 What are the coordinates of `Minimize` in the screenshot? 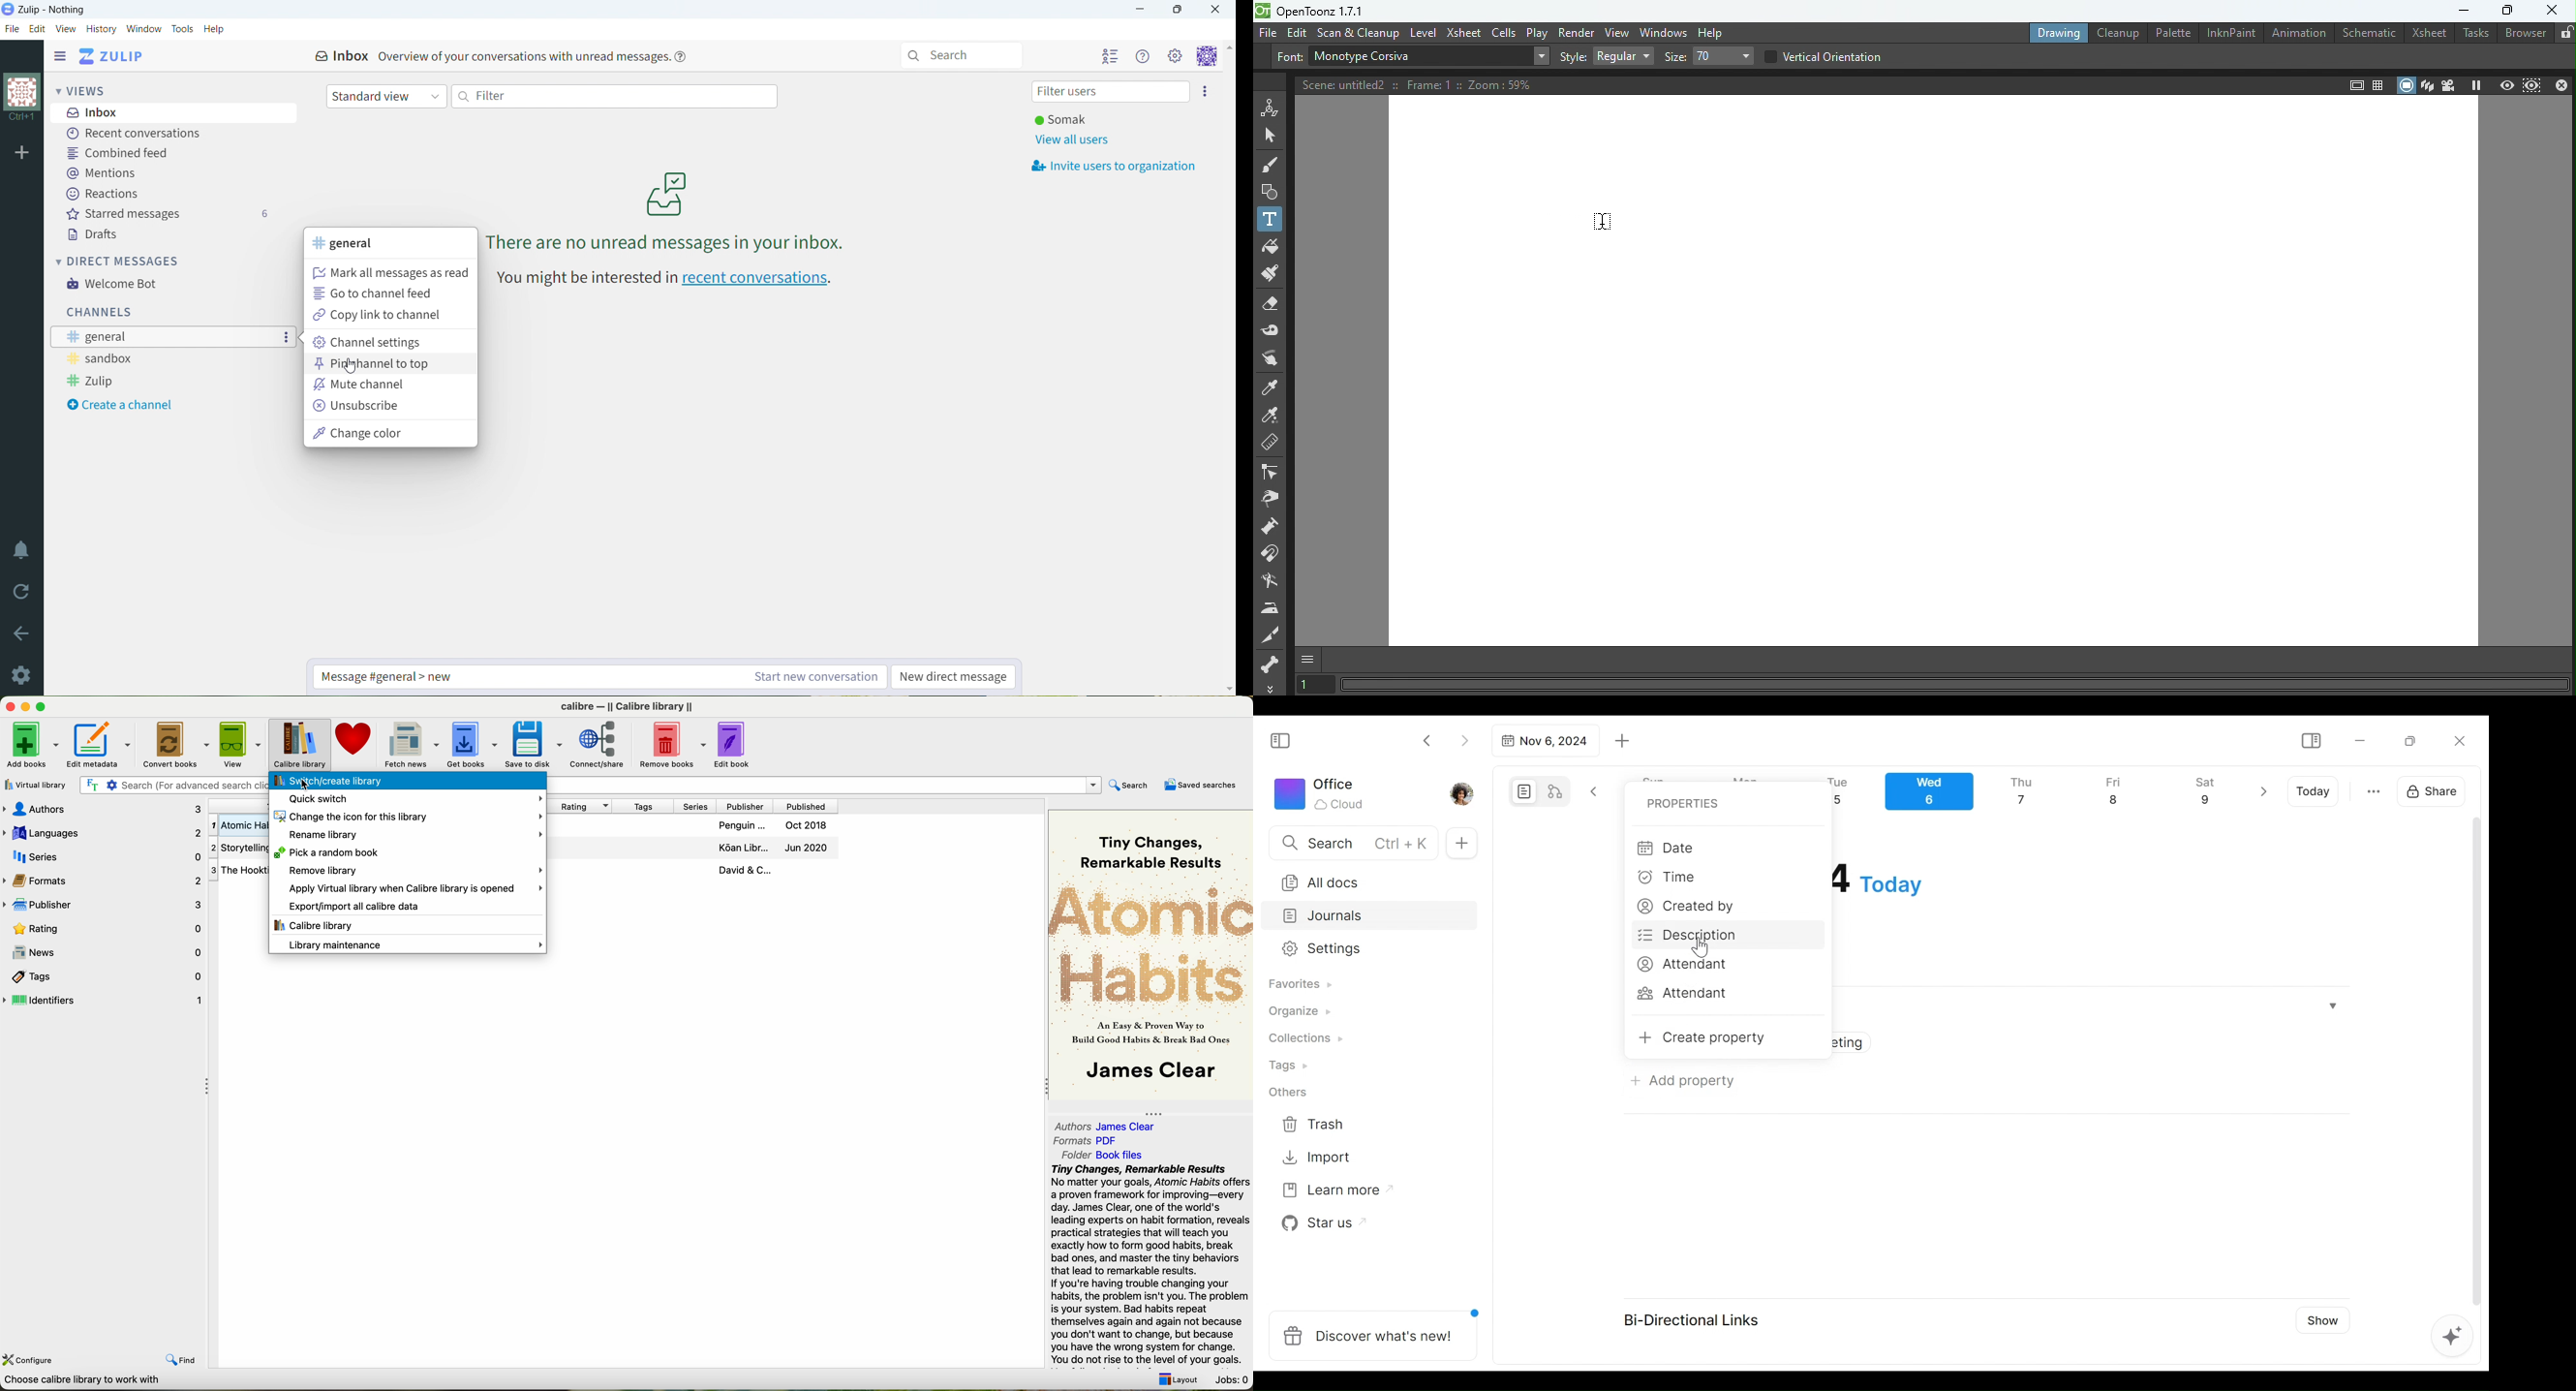 It's located at (2466, 10).